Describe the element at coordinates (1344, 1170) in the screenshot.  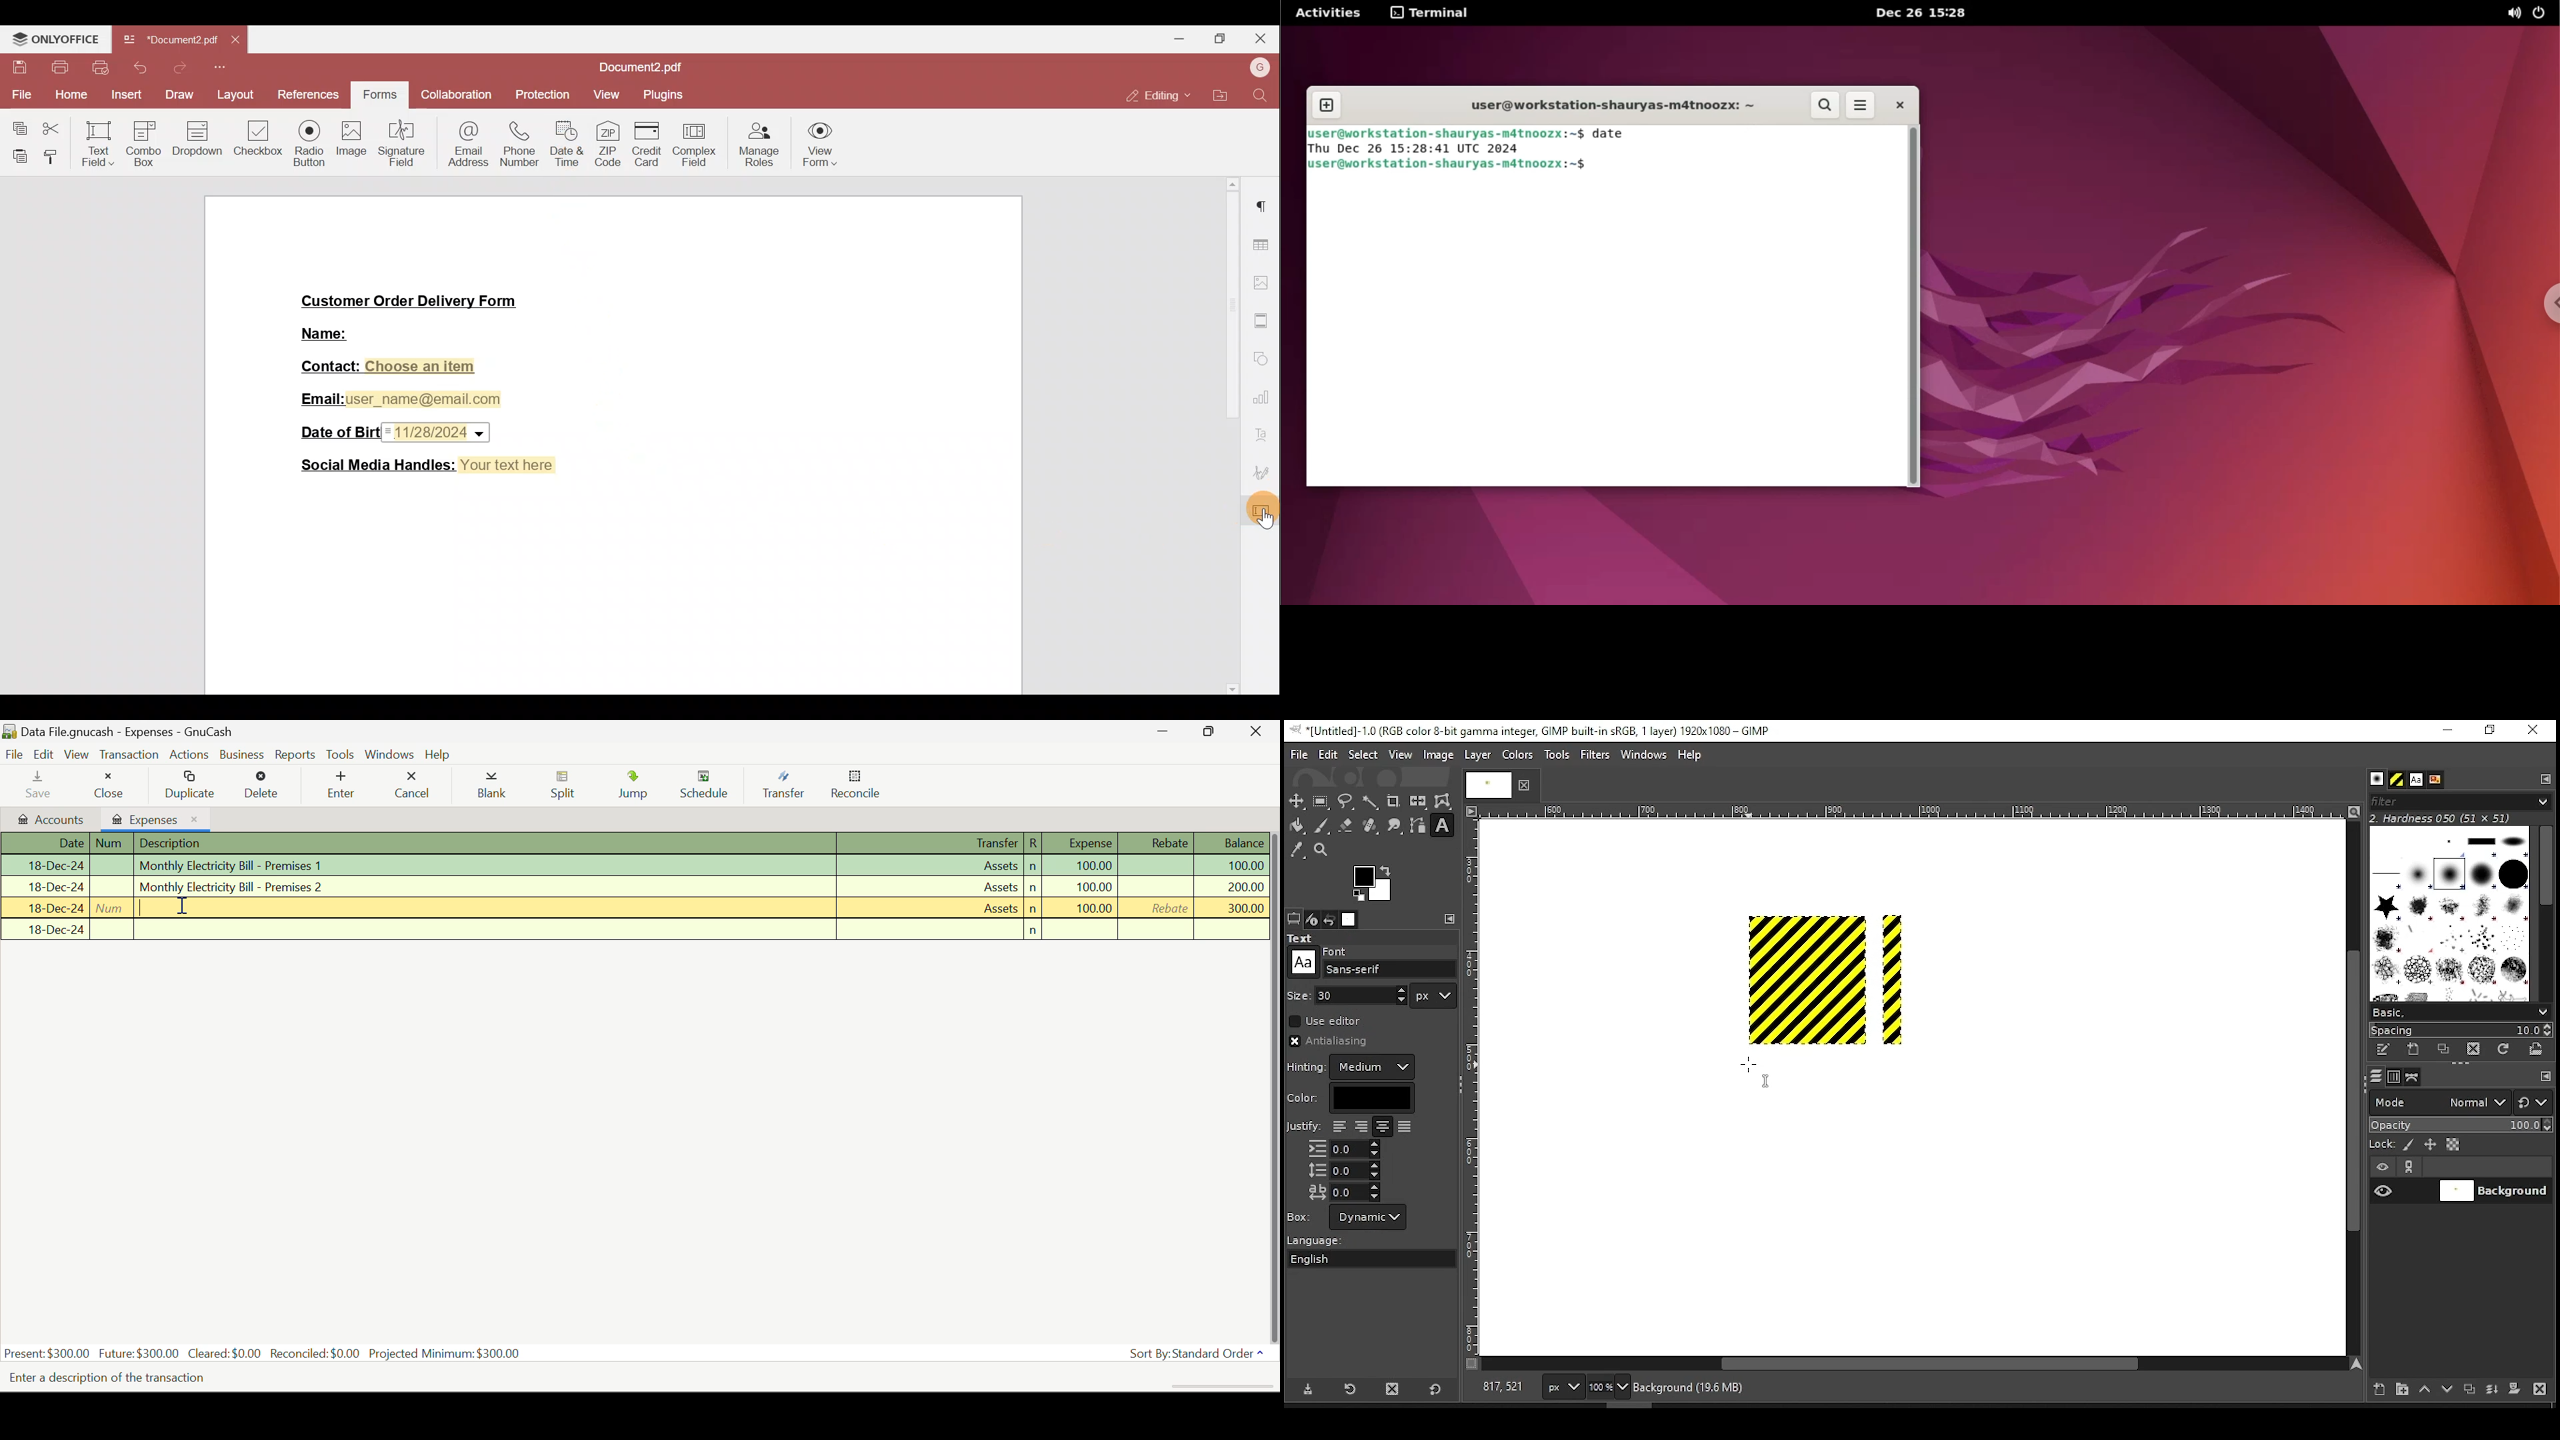
I see `adjust line spacing` at that location.